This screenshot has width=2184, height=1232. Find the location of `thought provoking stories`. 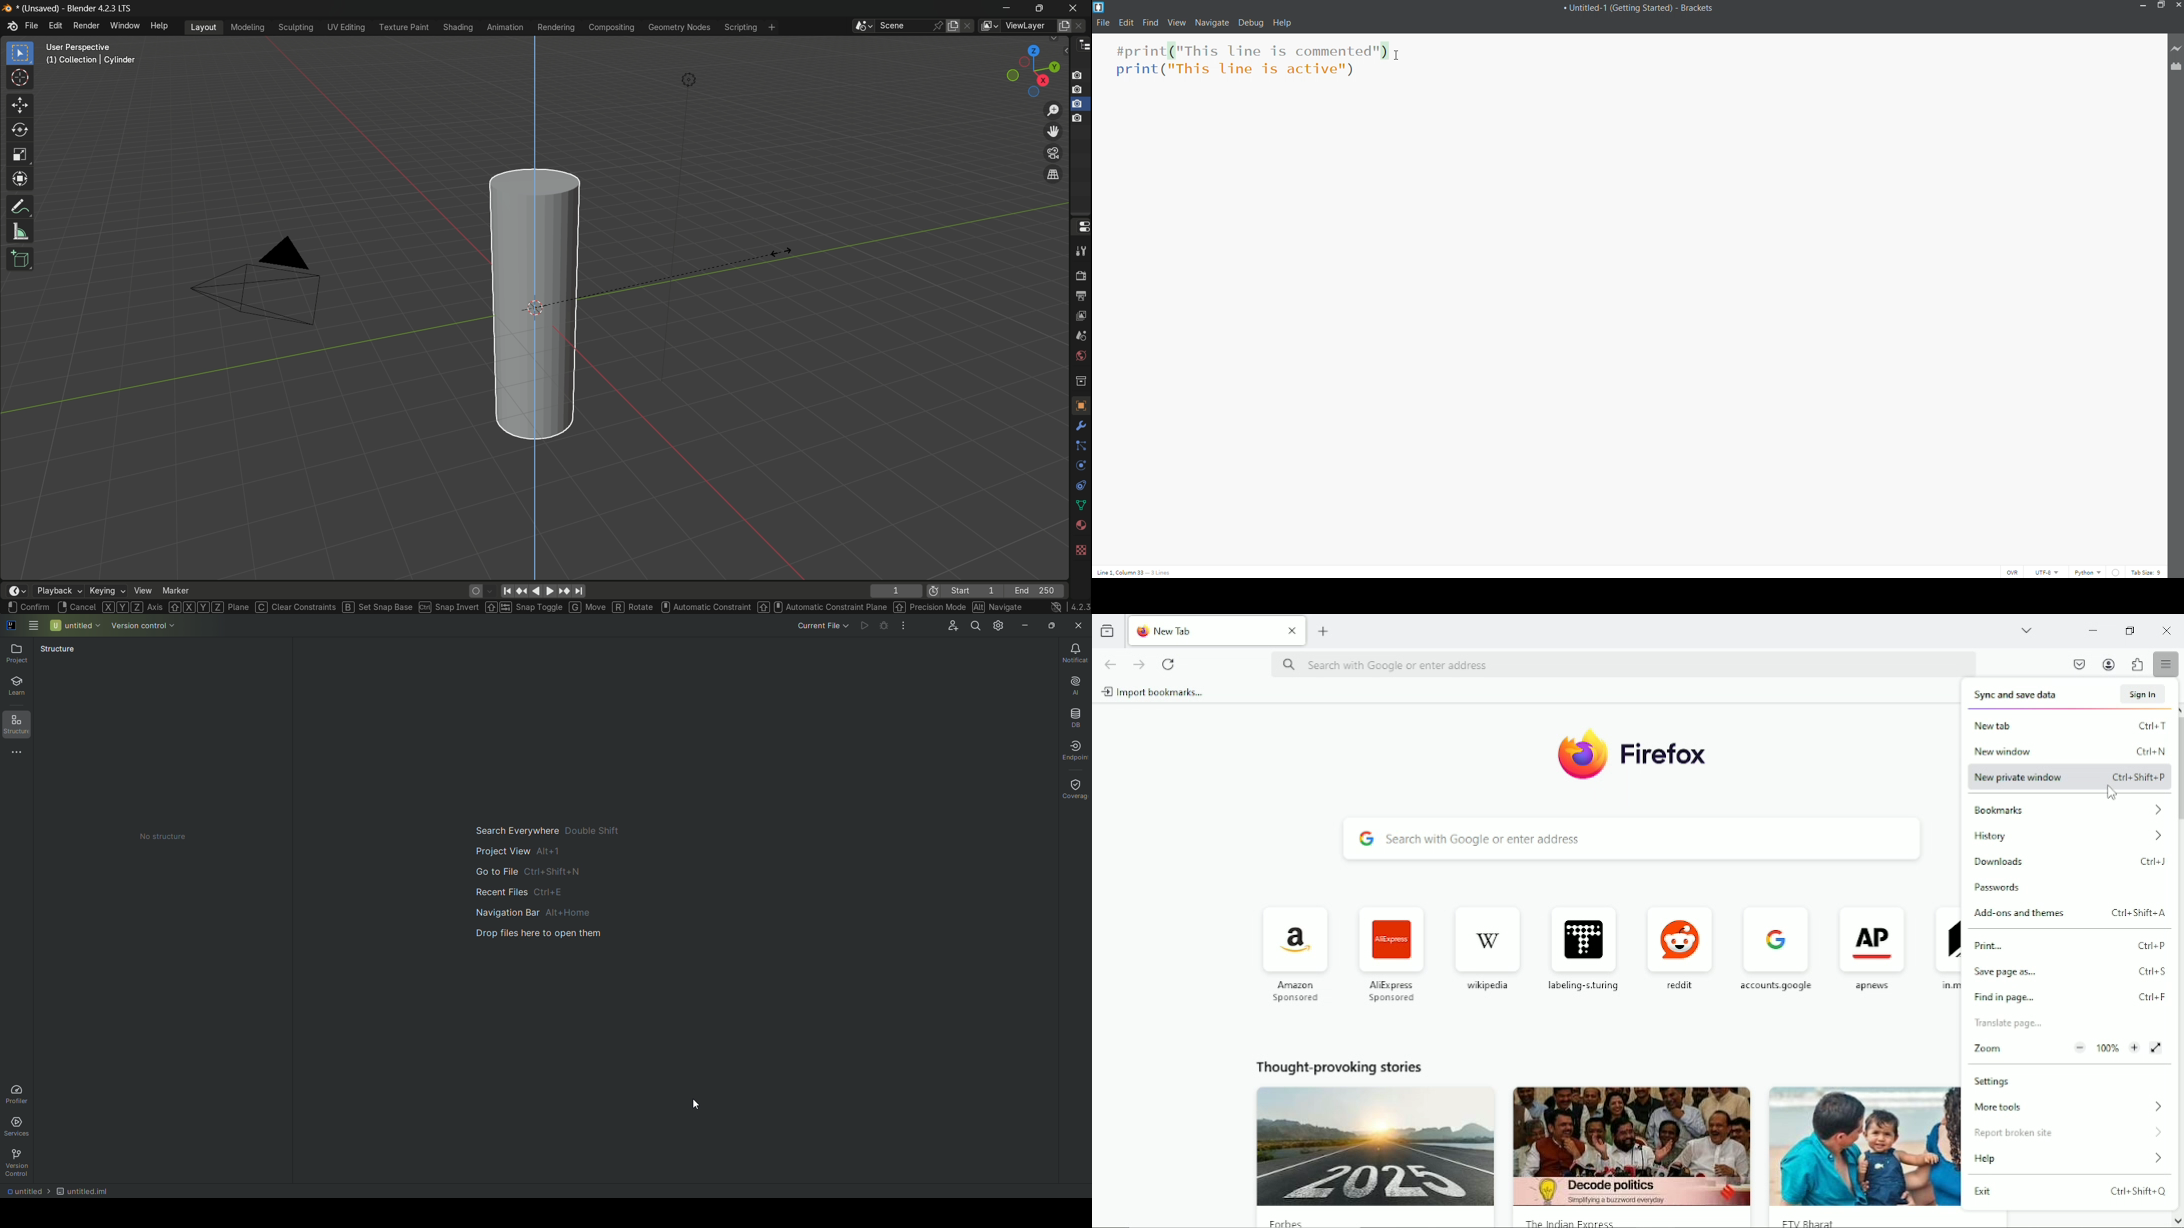

thought provoking stories is located at coordinates (1339, 1066).